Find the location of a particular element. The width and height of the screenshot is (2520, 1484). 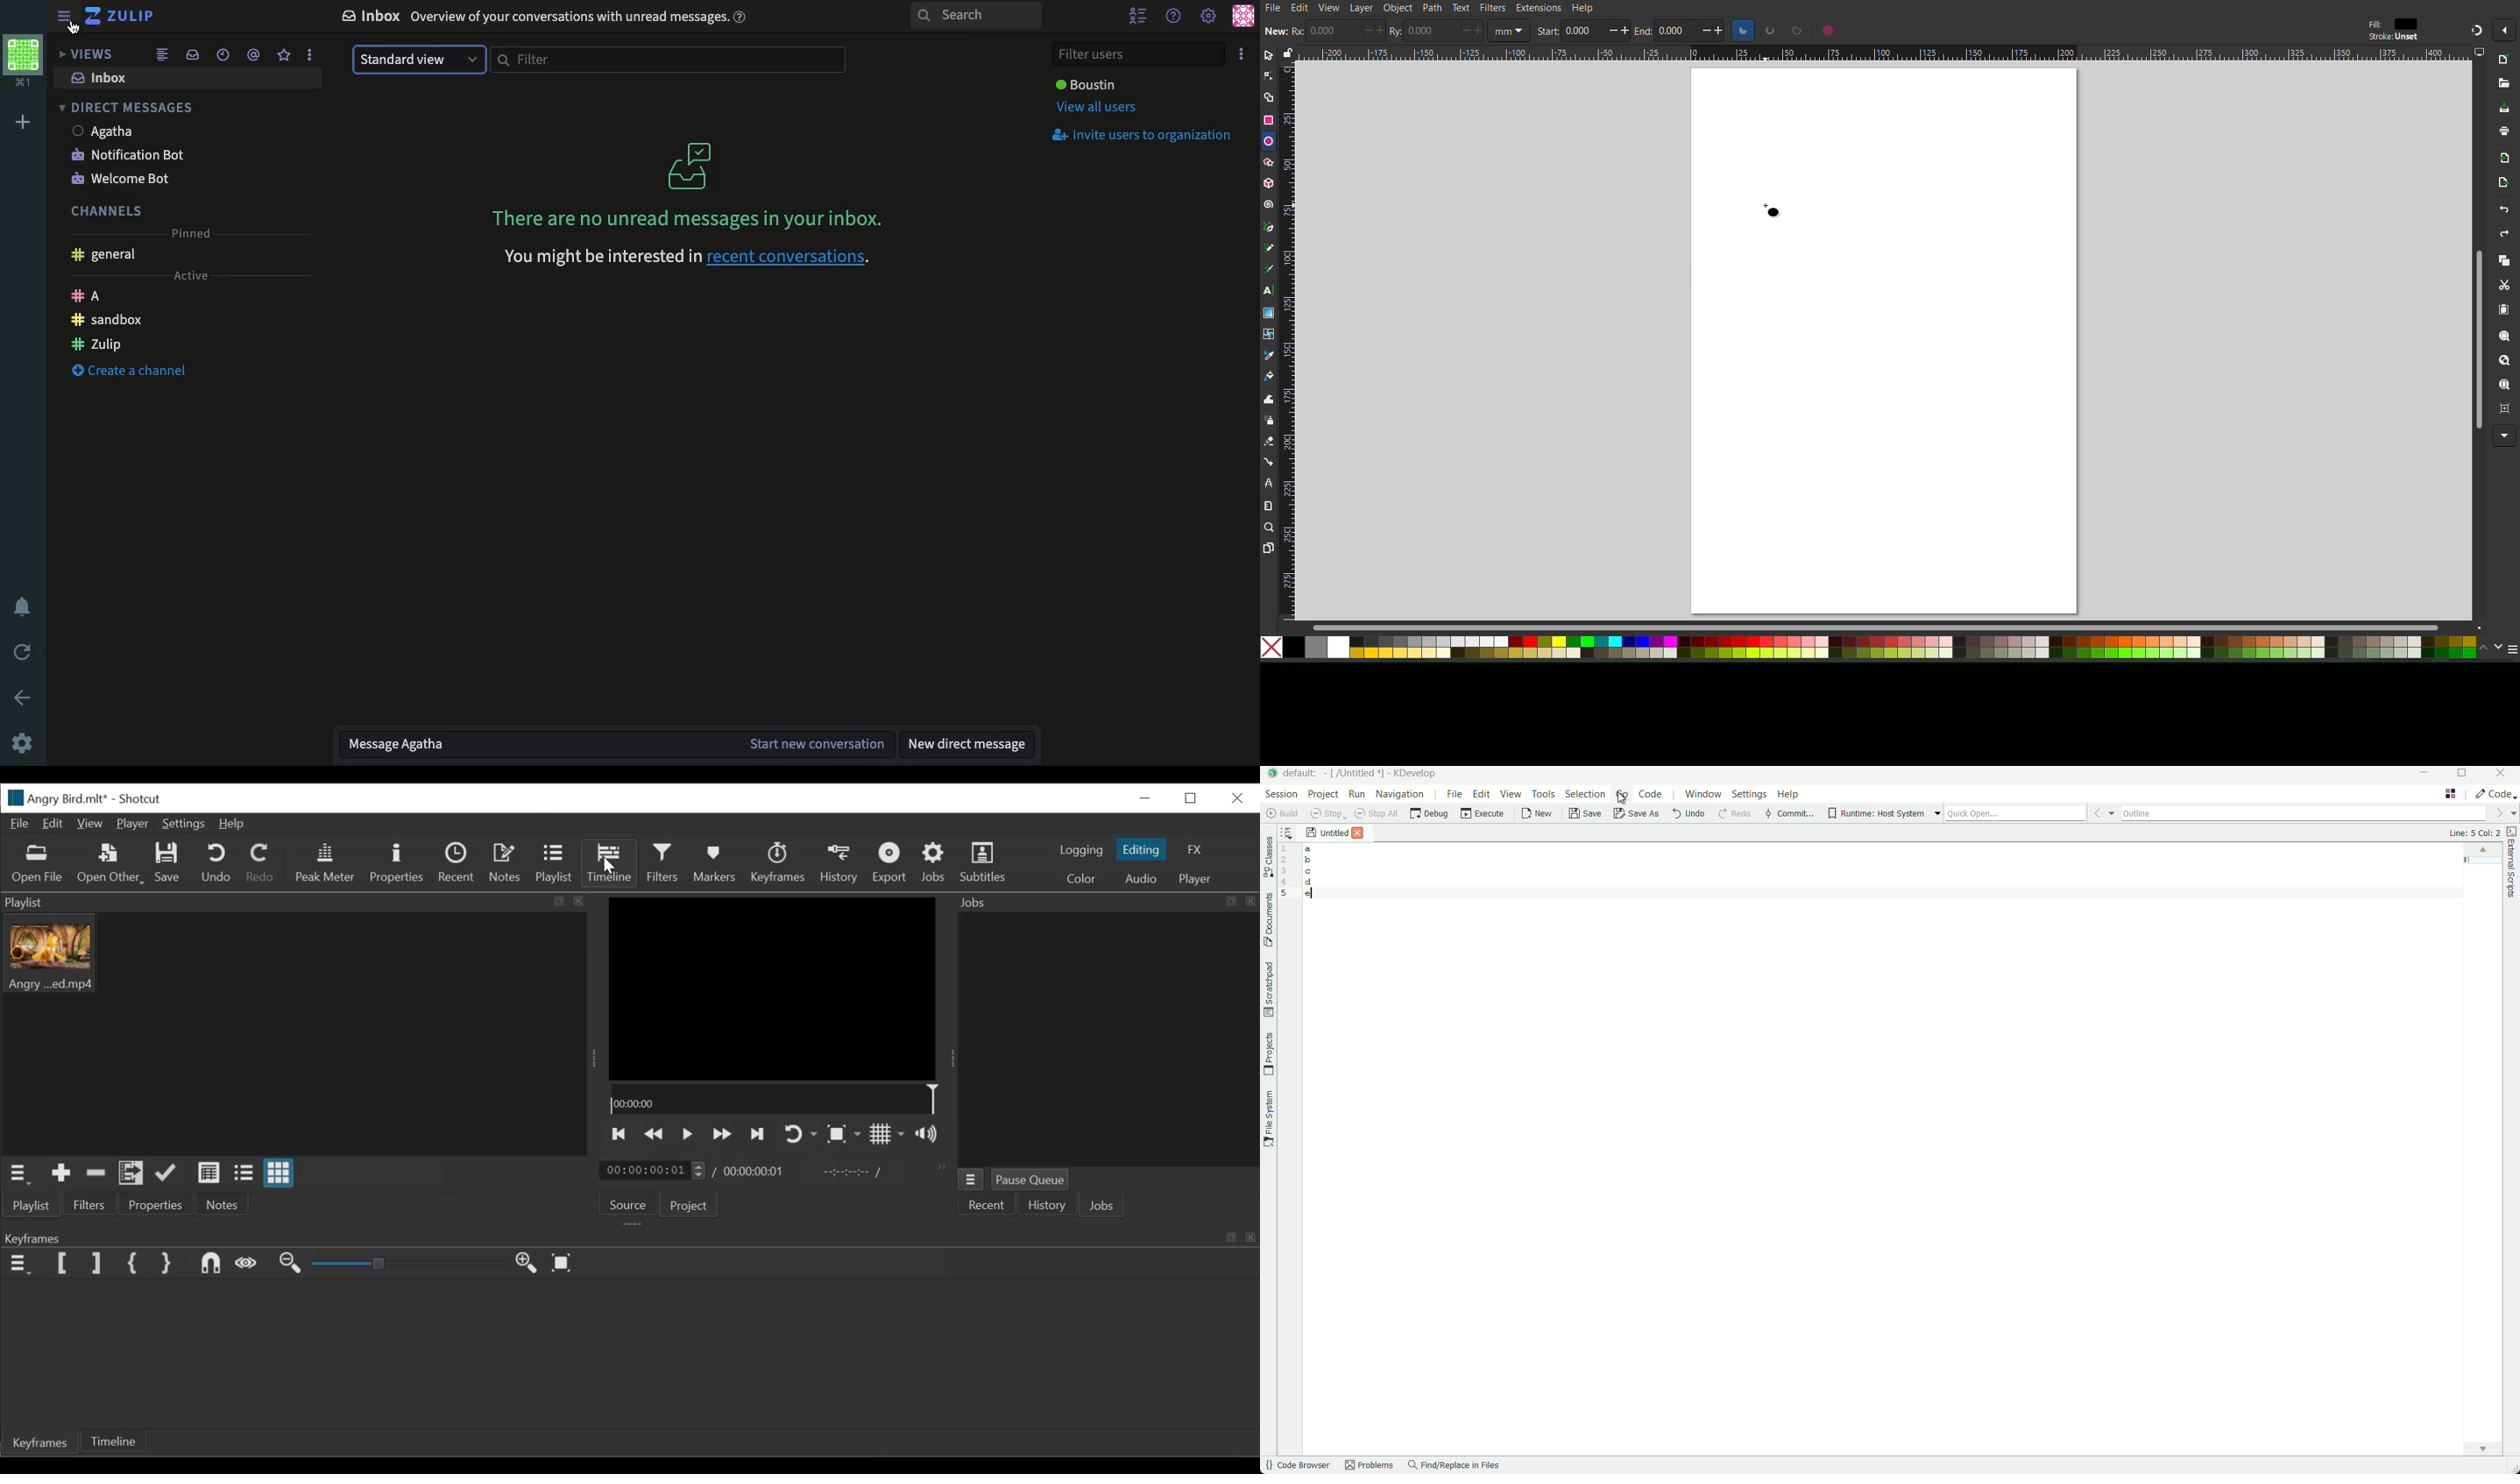

Update is located at coordinates (168, 1174).